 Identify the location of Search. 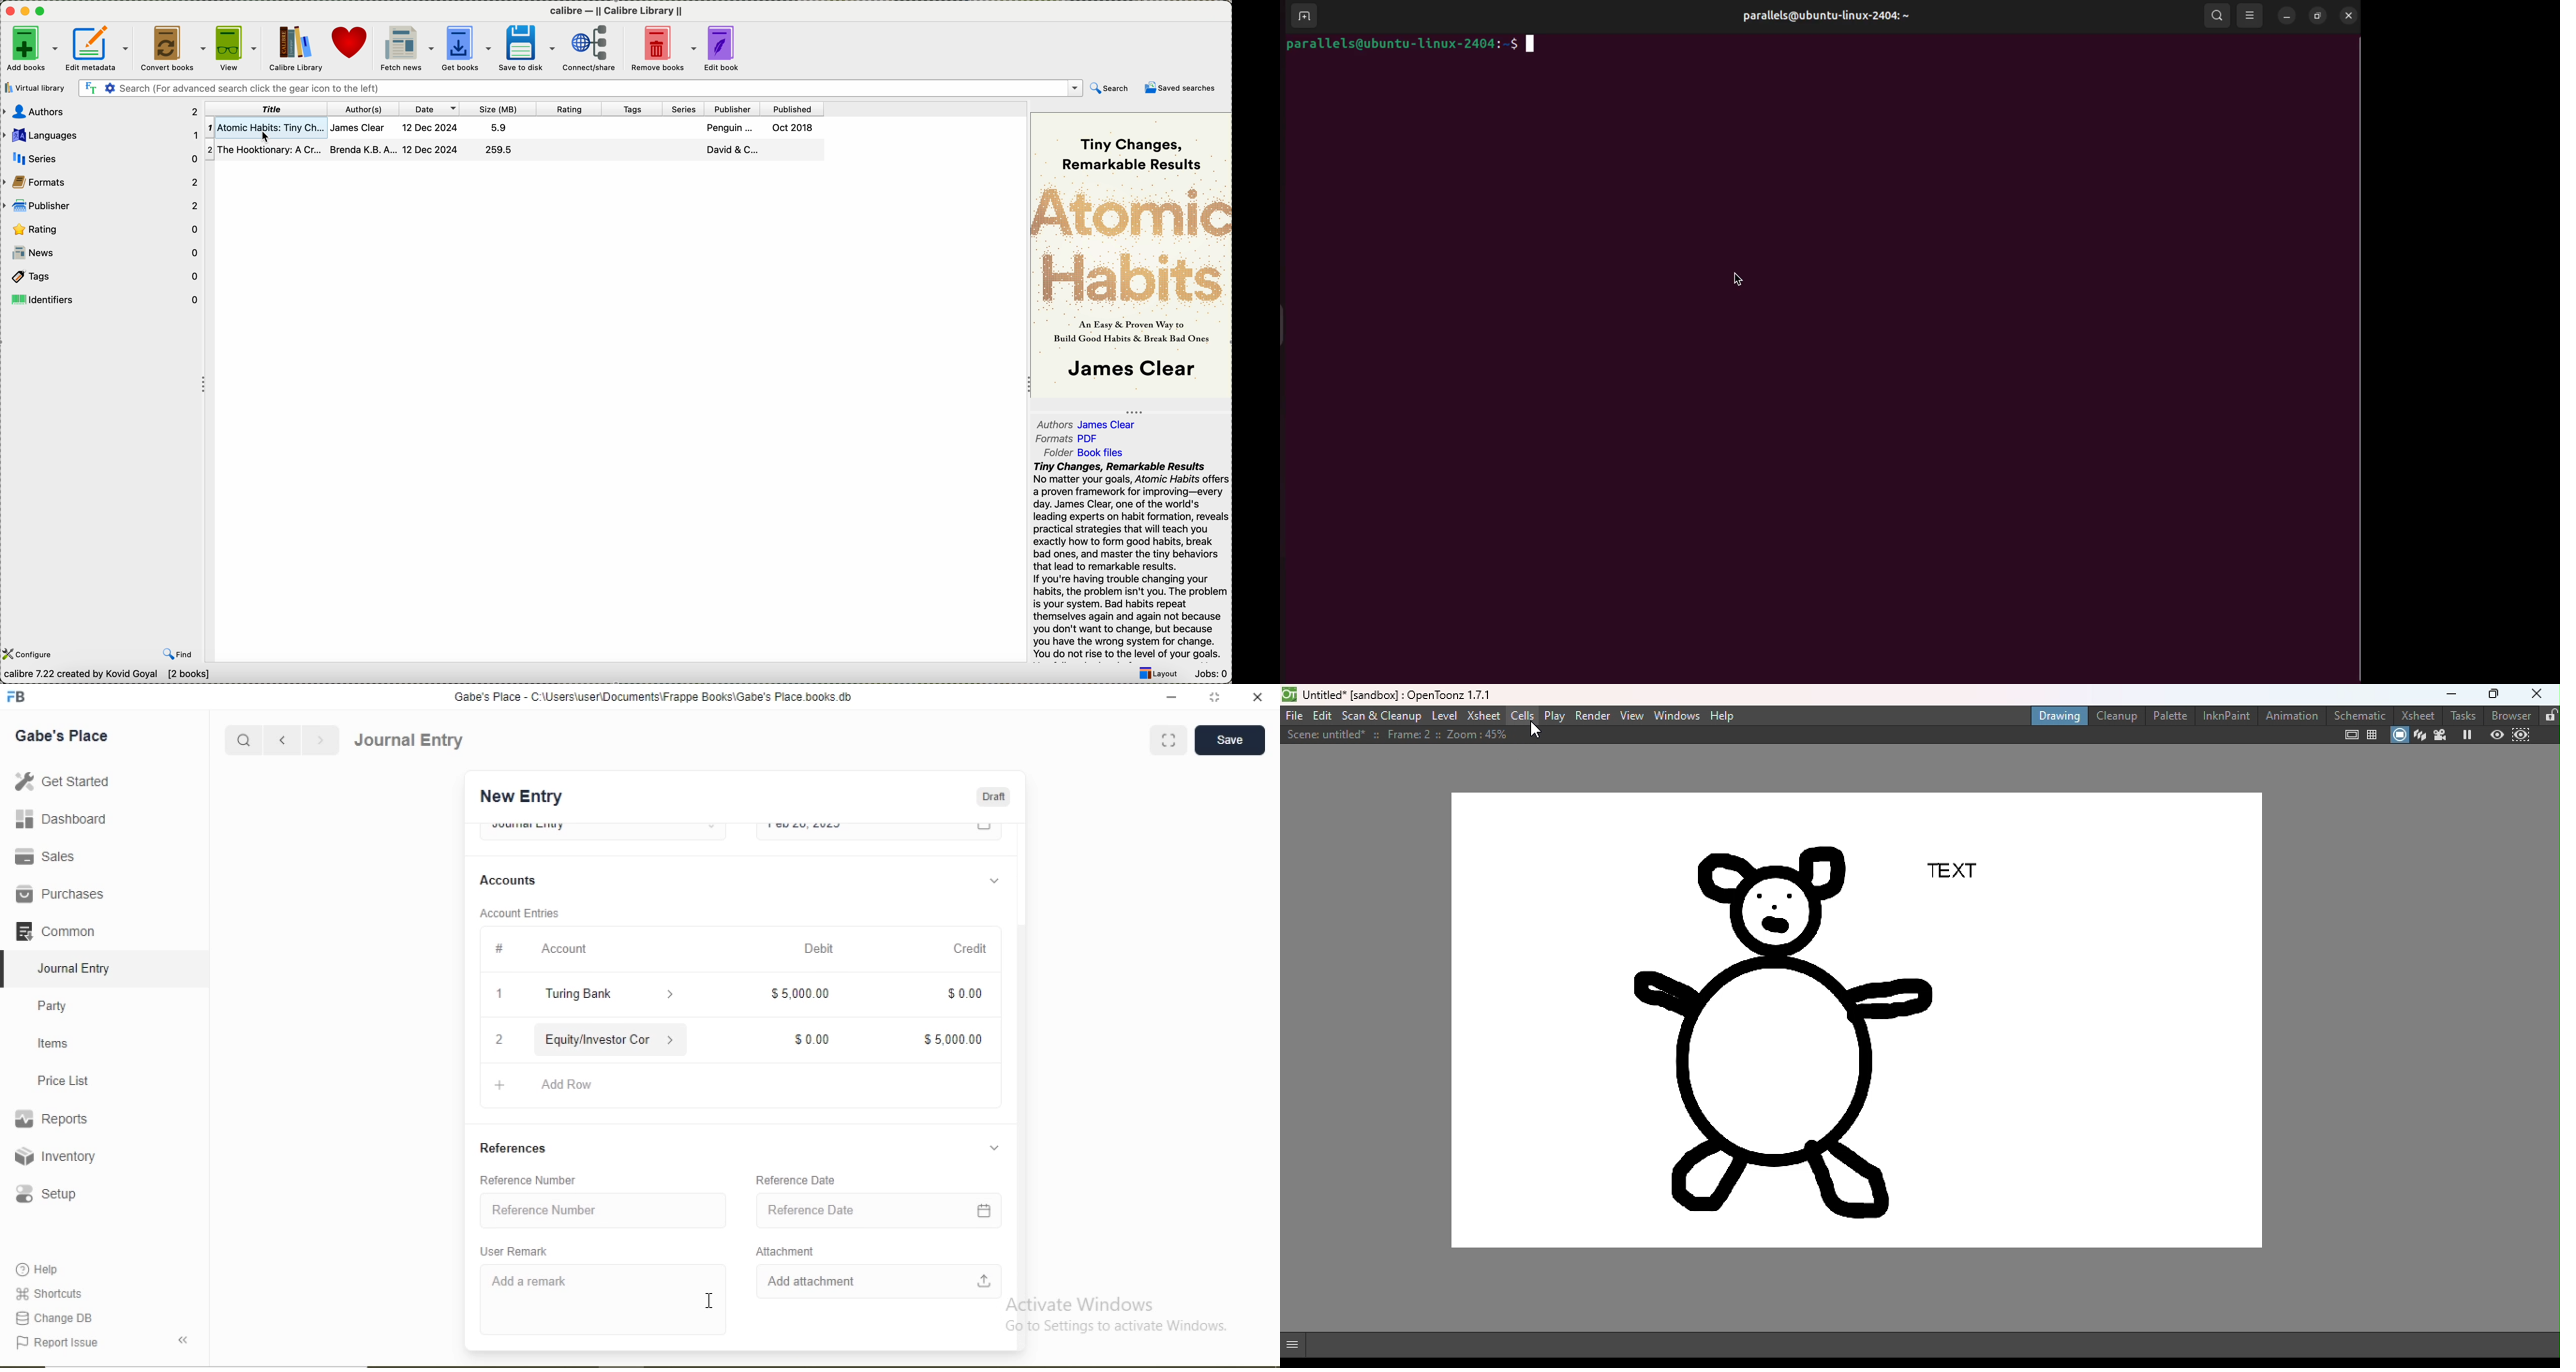
(242, 741).